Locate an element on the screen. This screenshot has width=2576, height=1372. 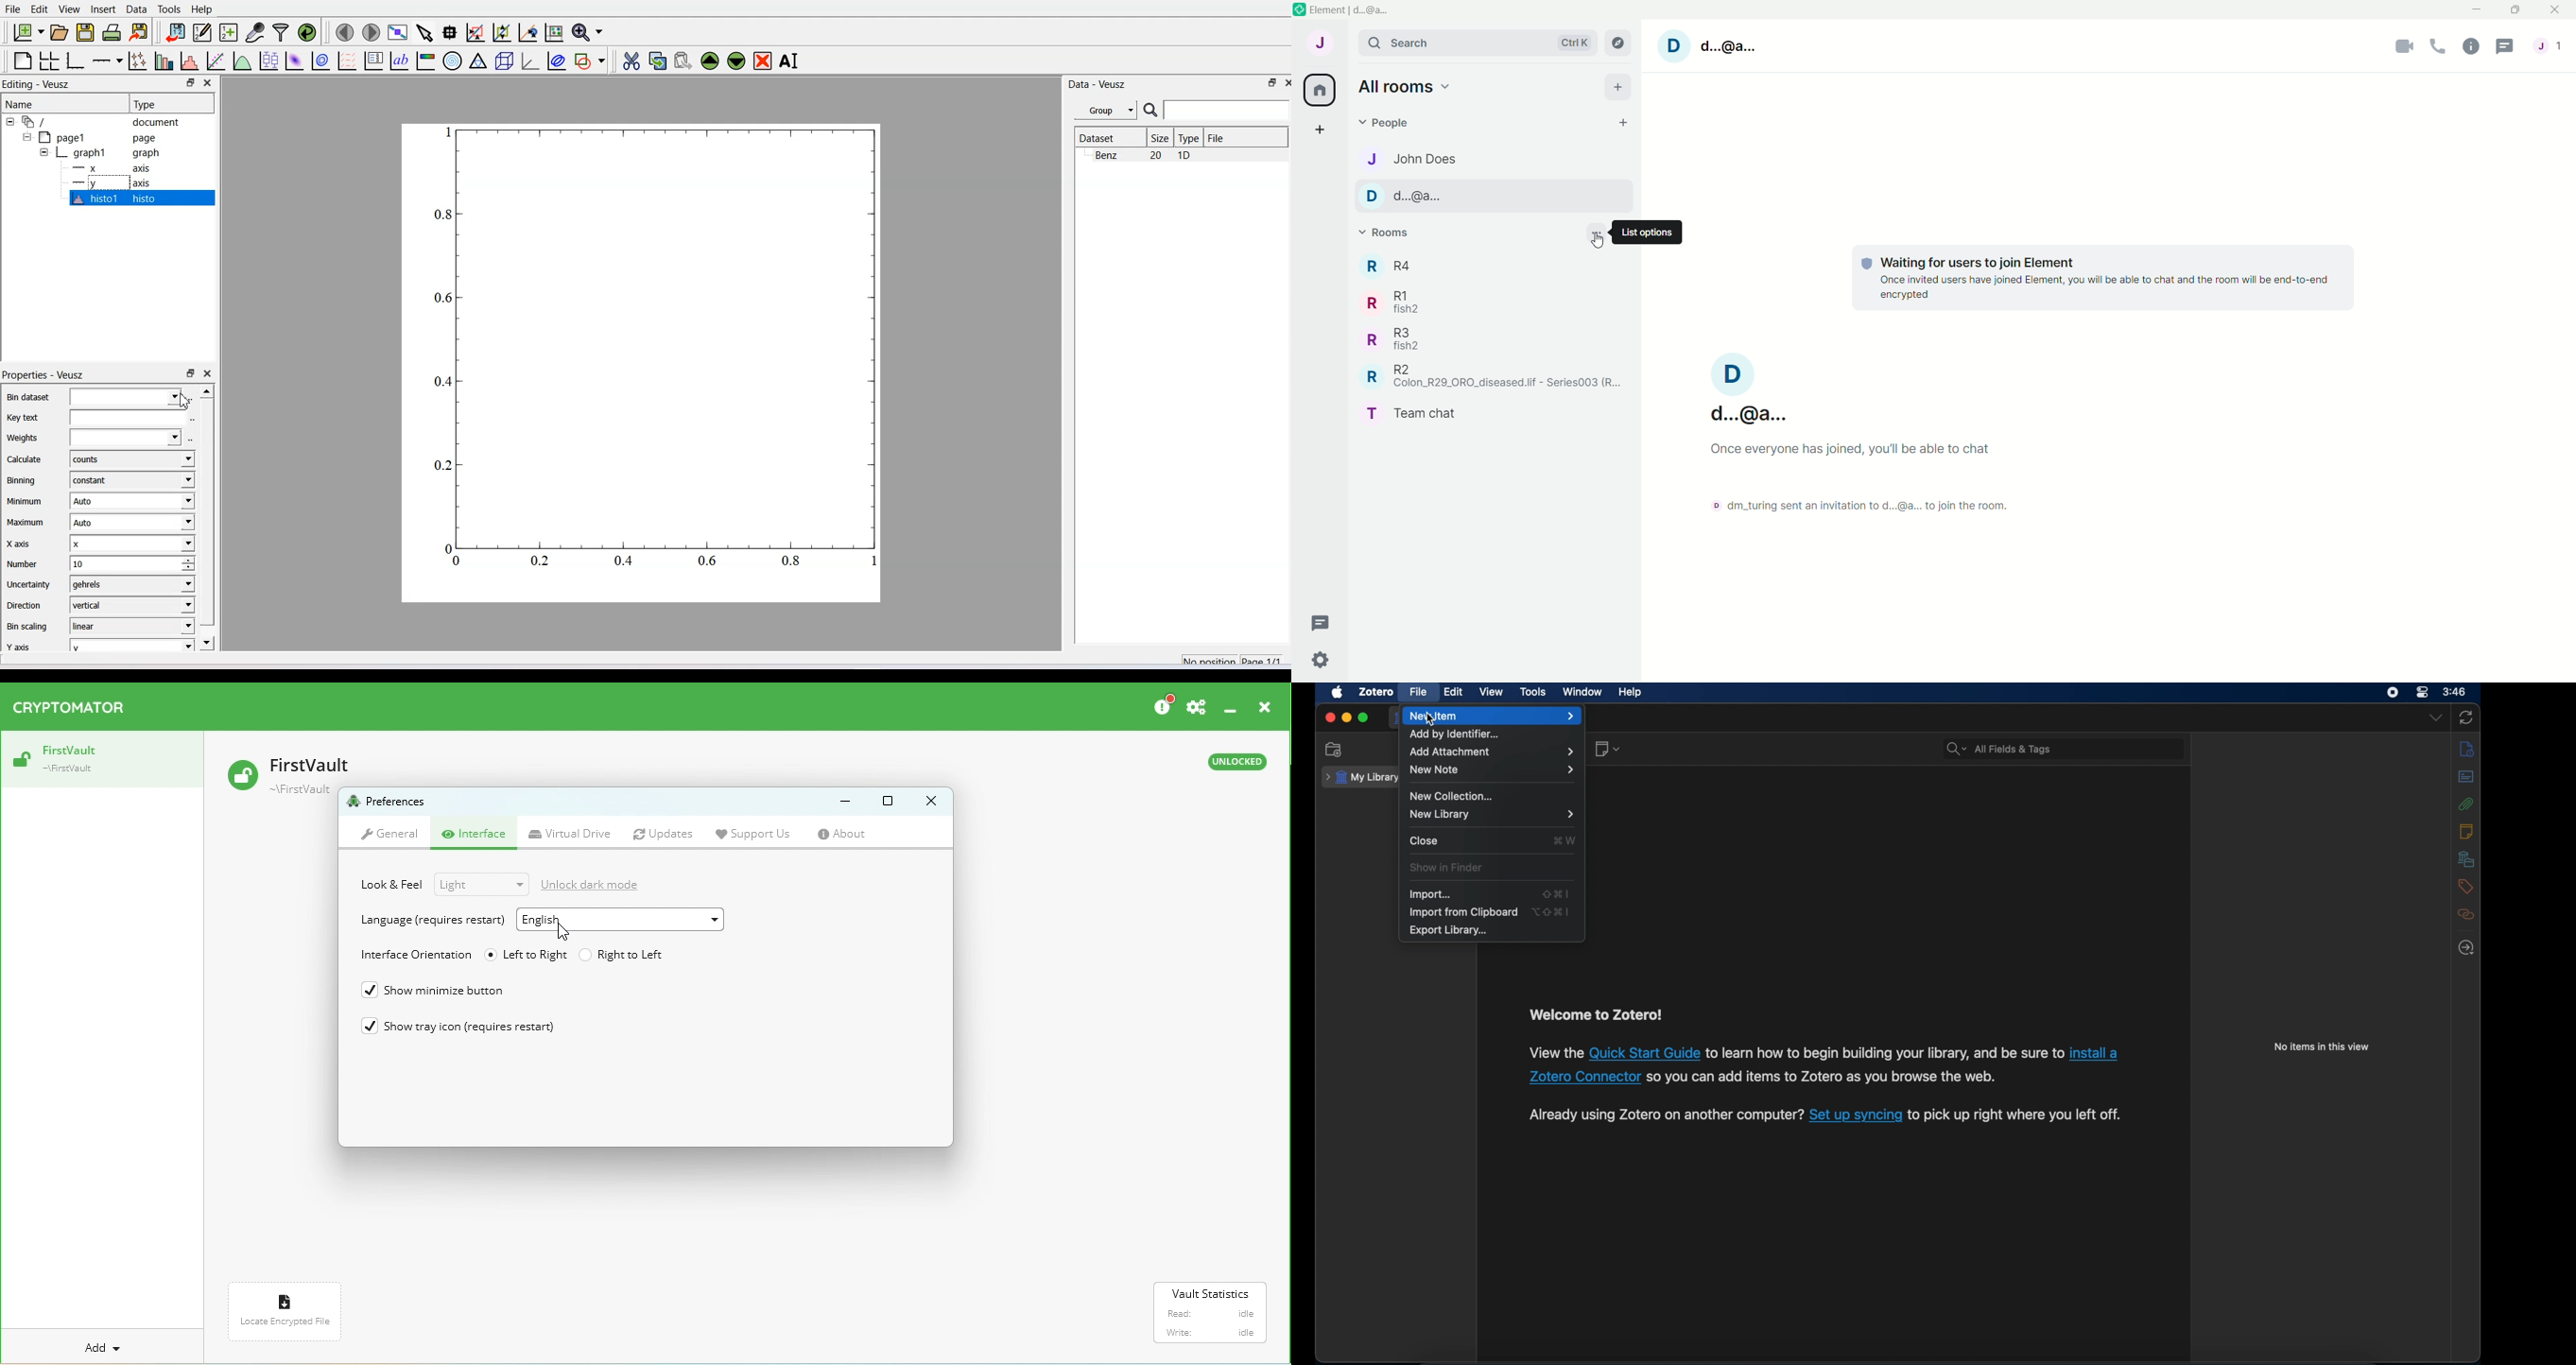
apple is located at coordinates (1337, 692).